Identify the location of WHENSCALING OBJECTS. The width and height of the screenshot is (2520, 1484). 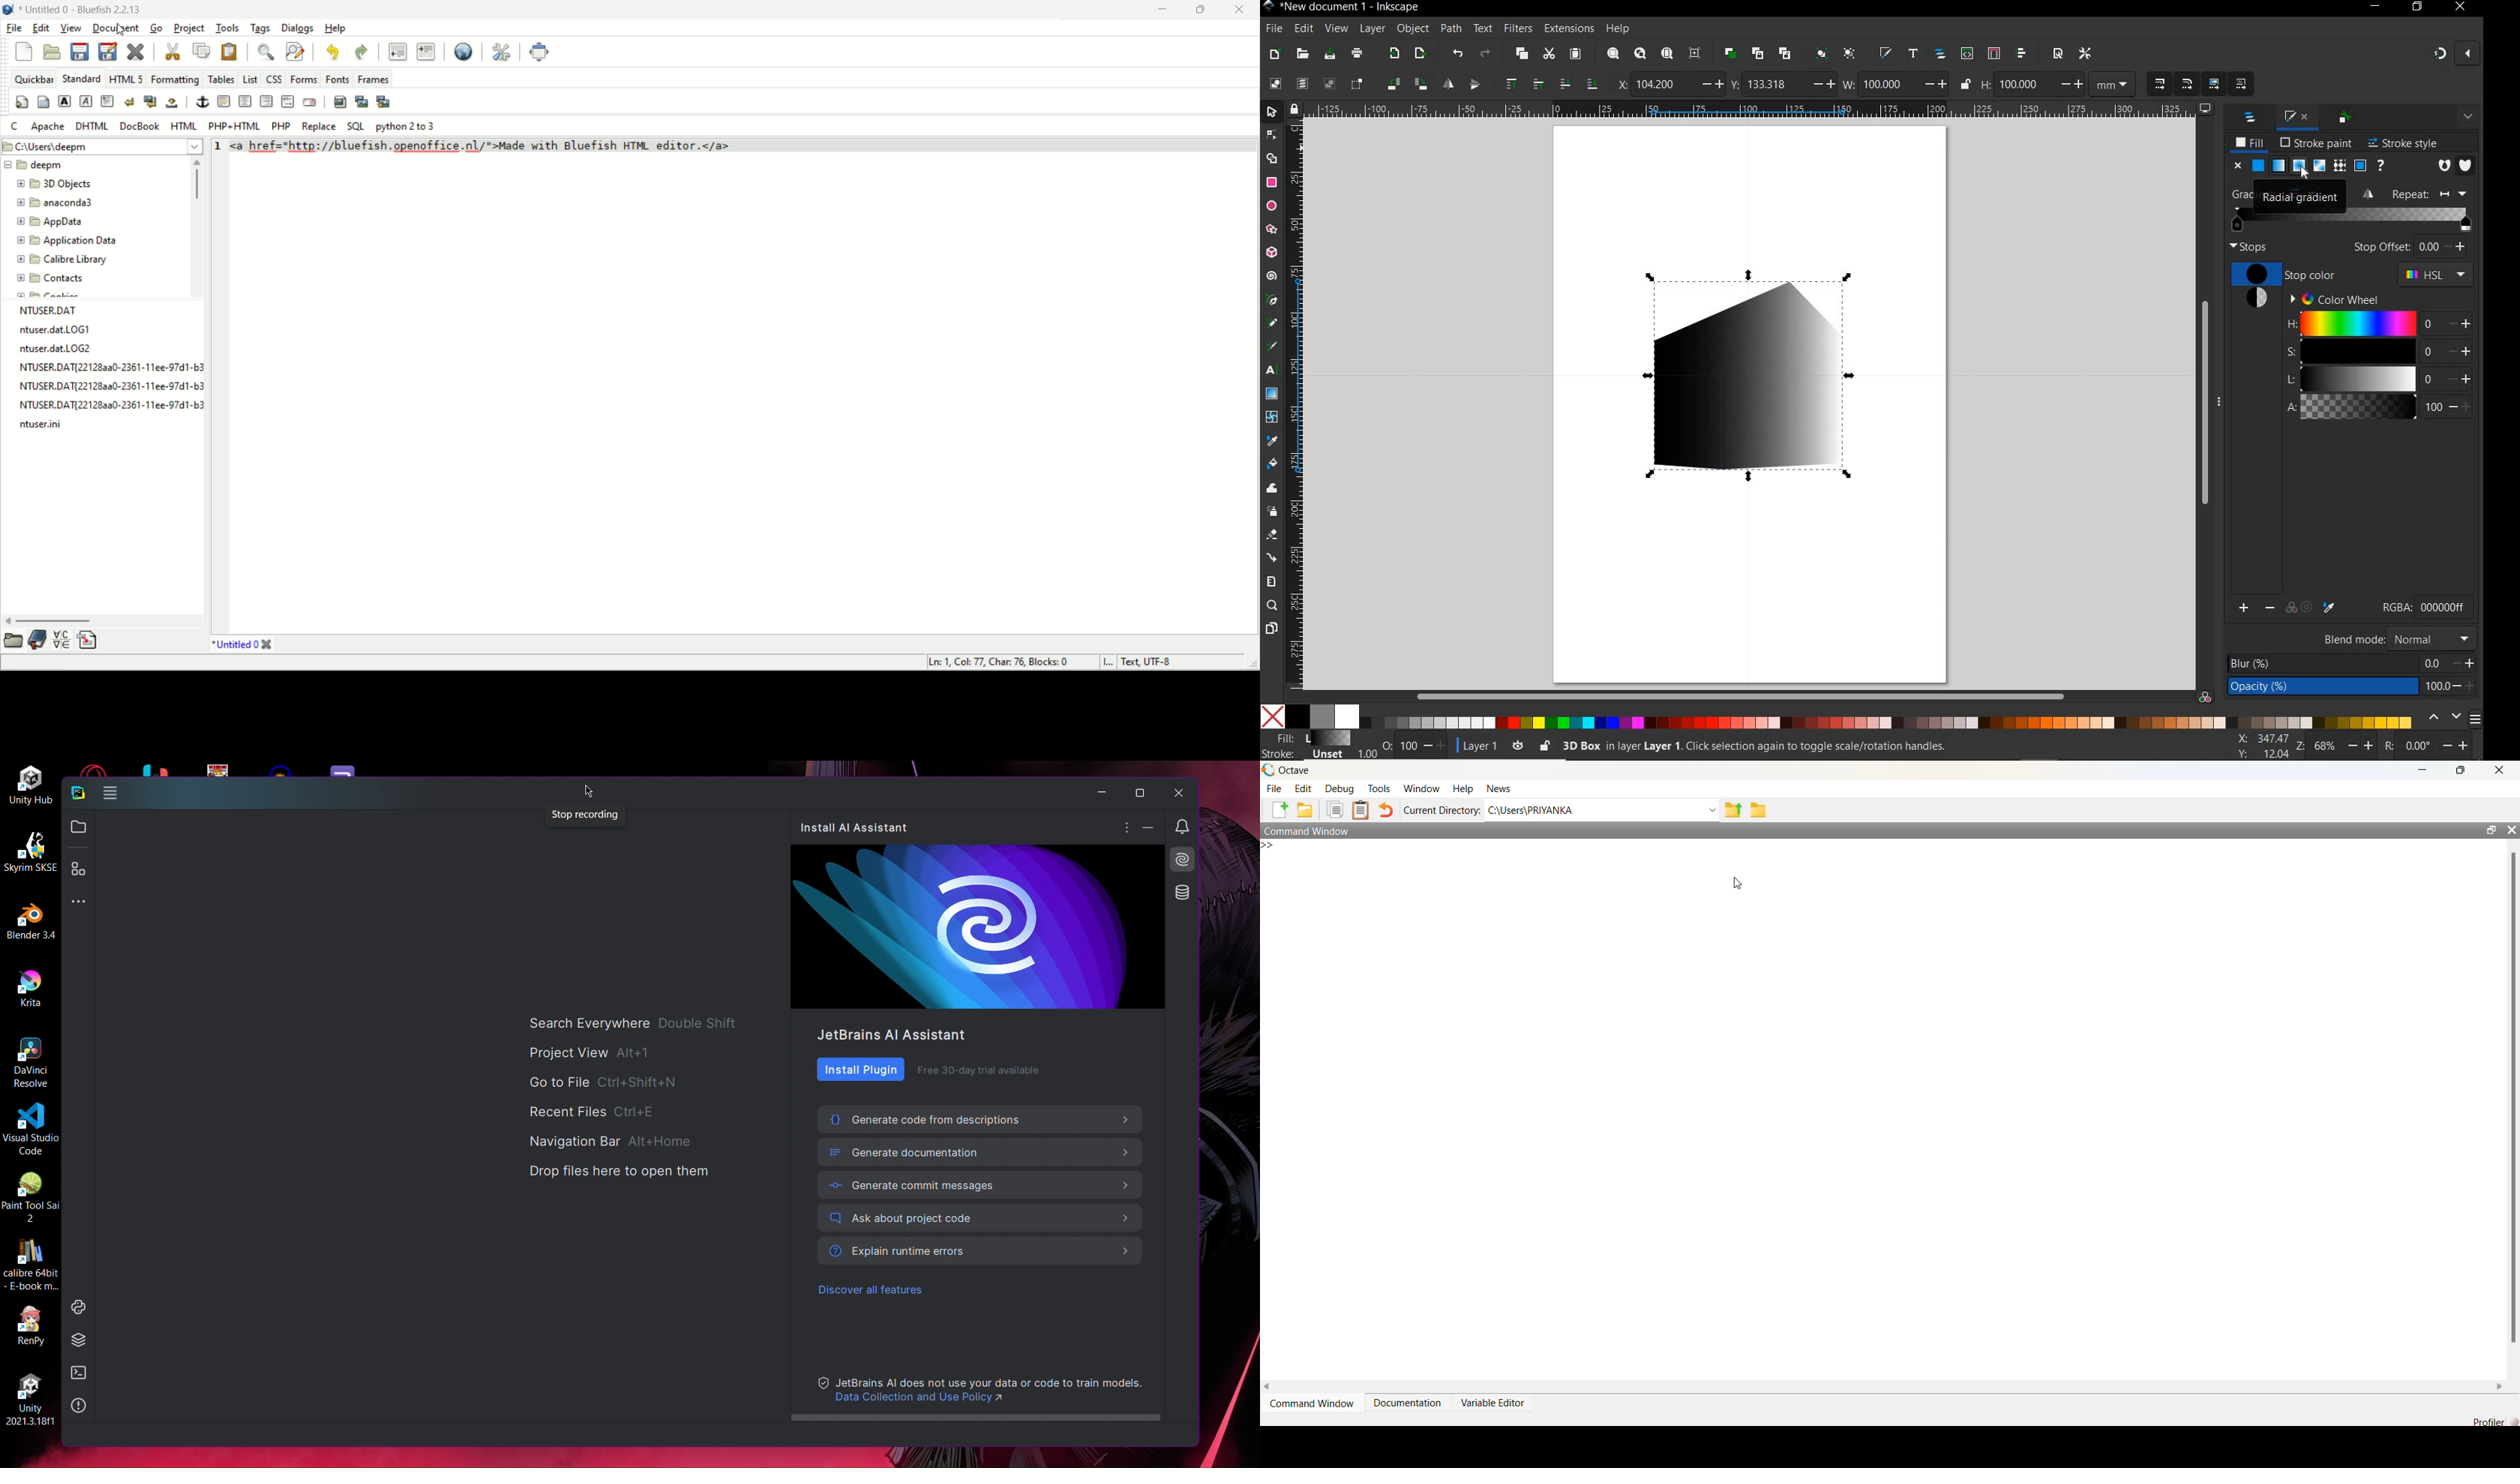
(2187, 84).